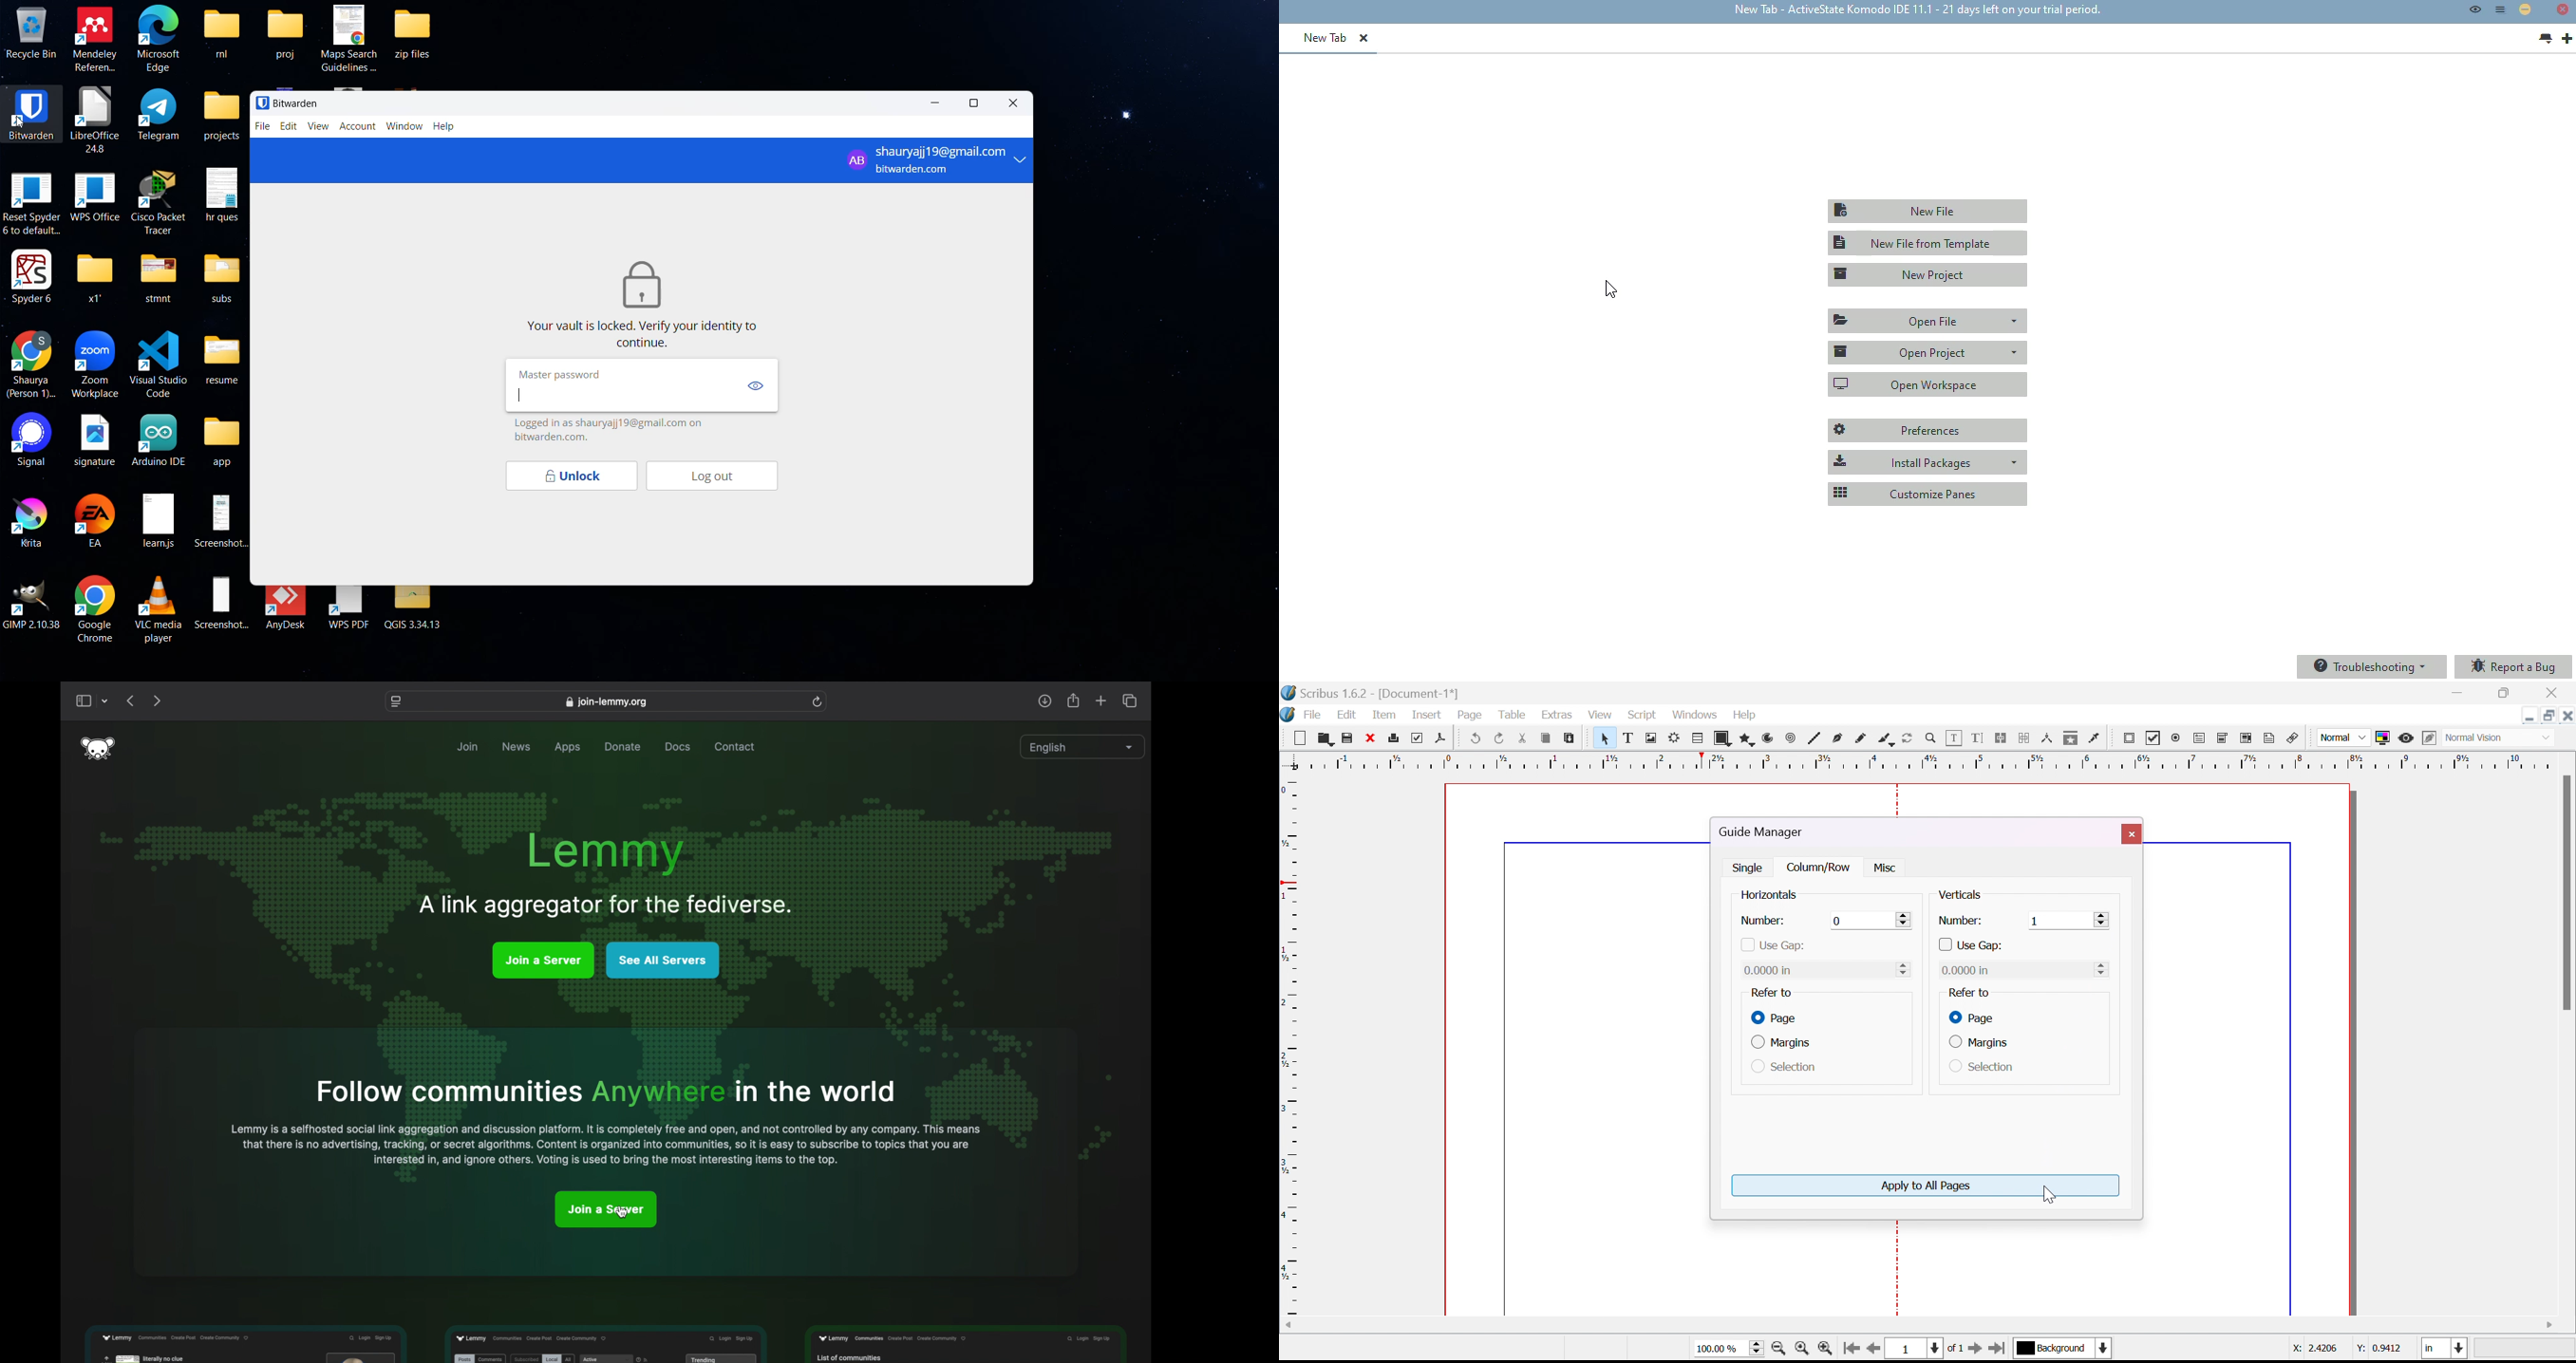 Image resolution: width=2576 pixels, height=1372 pixels. What do you see at coordinates (1839, 920) in the screenshot?
I see `` at bounding box center [1839, 920].